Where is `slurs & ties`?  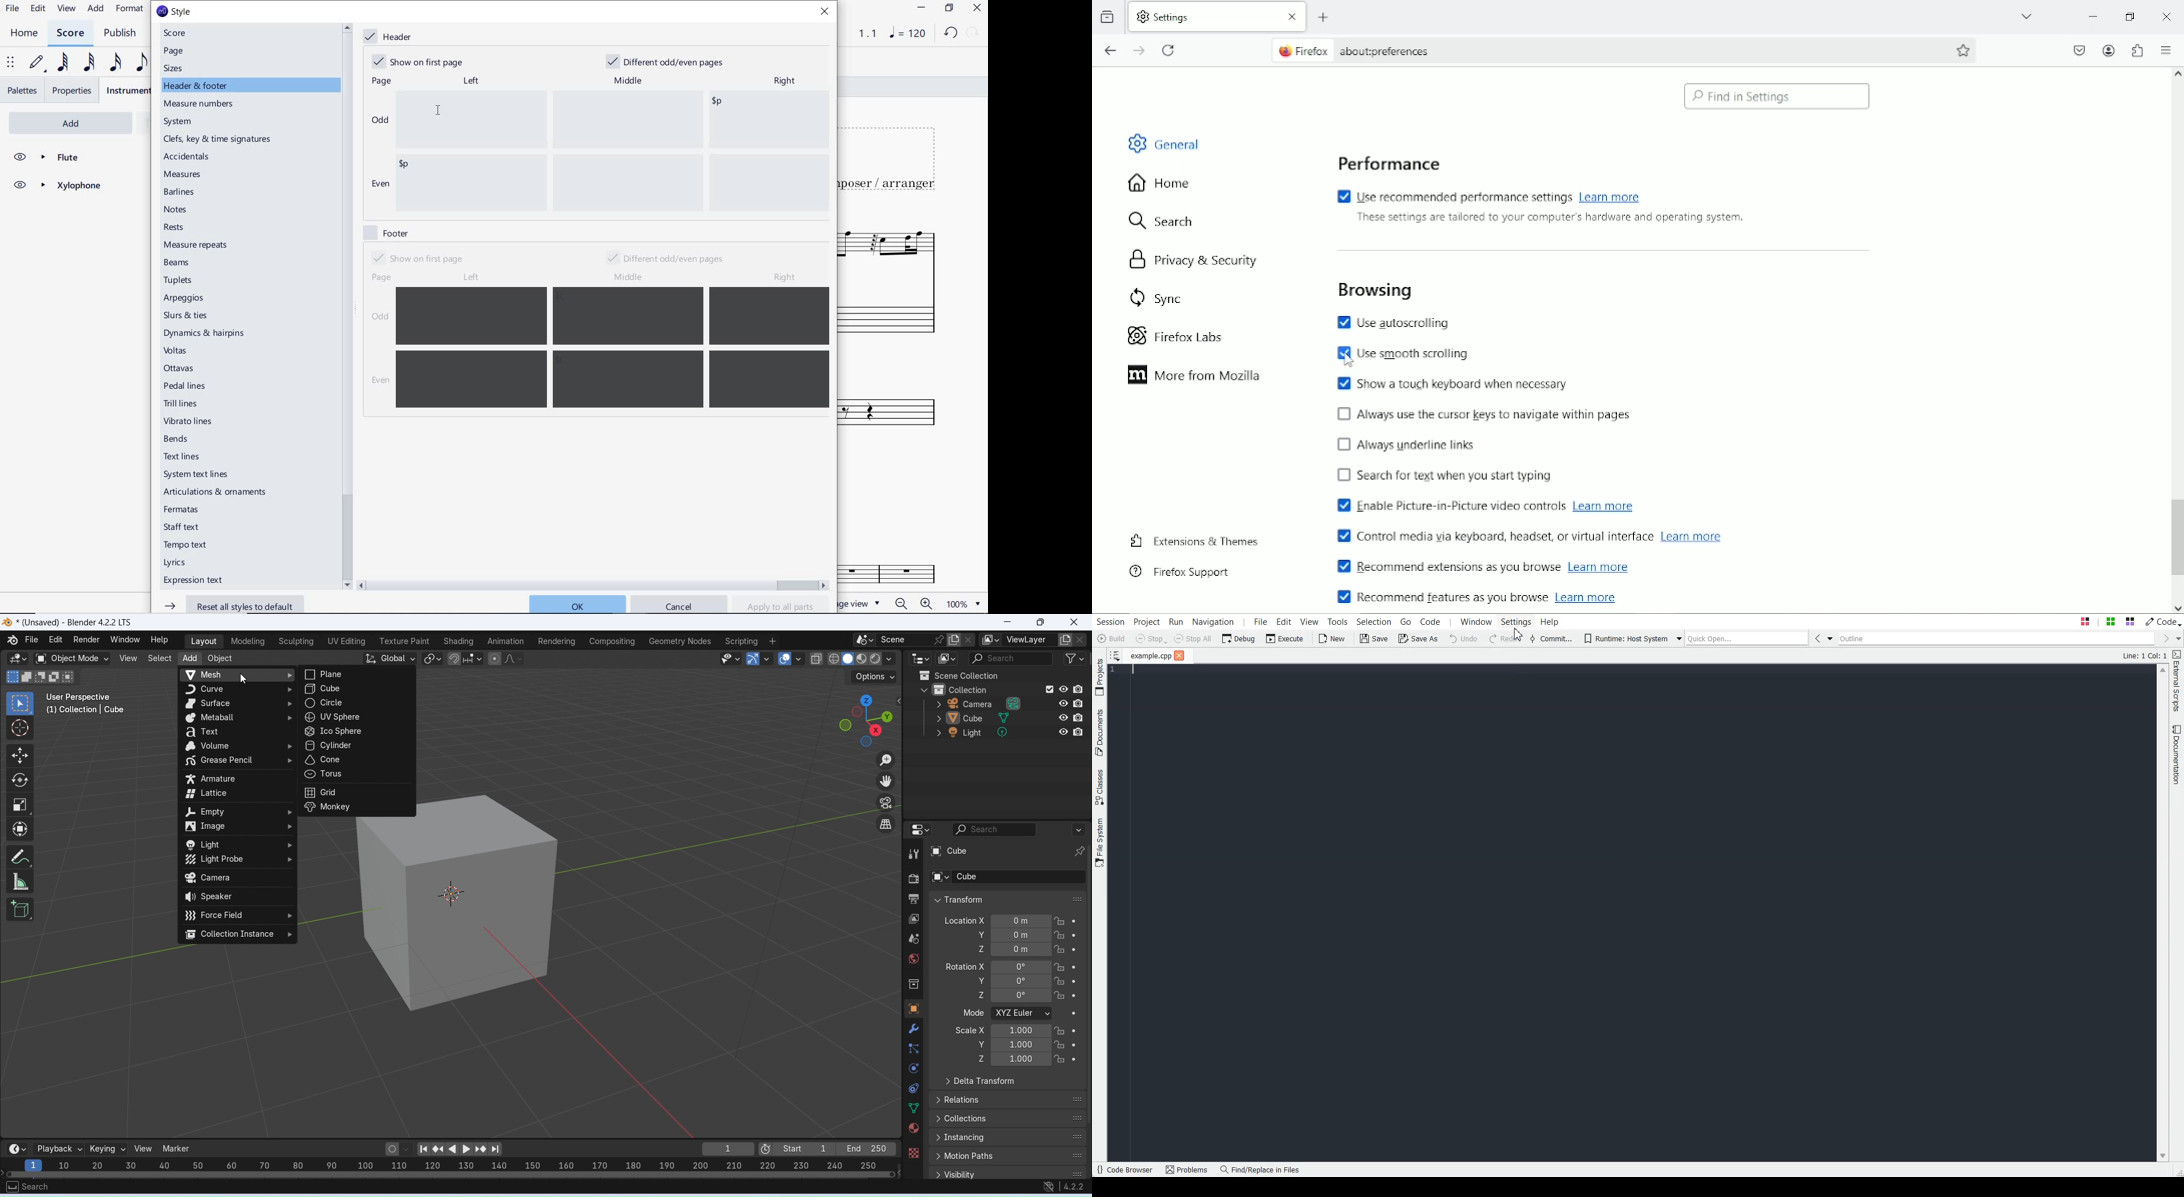
slurs & ties is located at coordinates (186, 316).